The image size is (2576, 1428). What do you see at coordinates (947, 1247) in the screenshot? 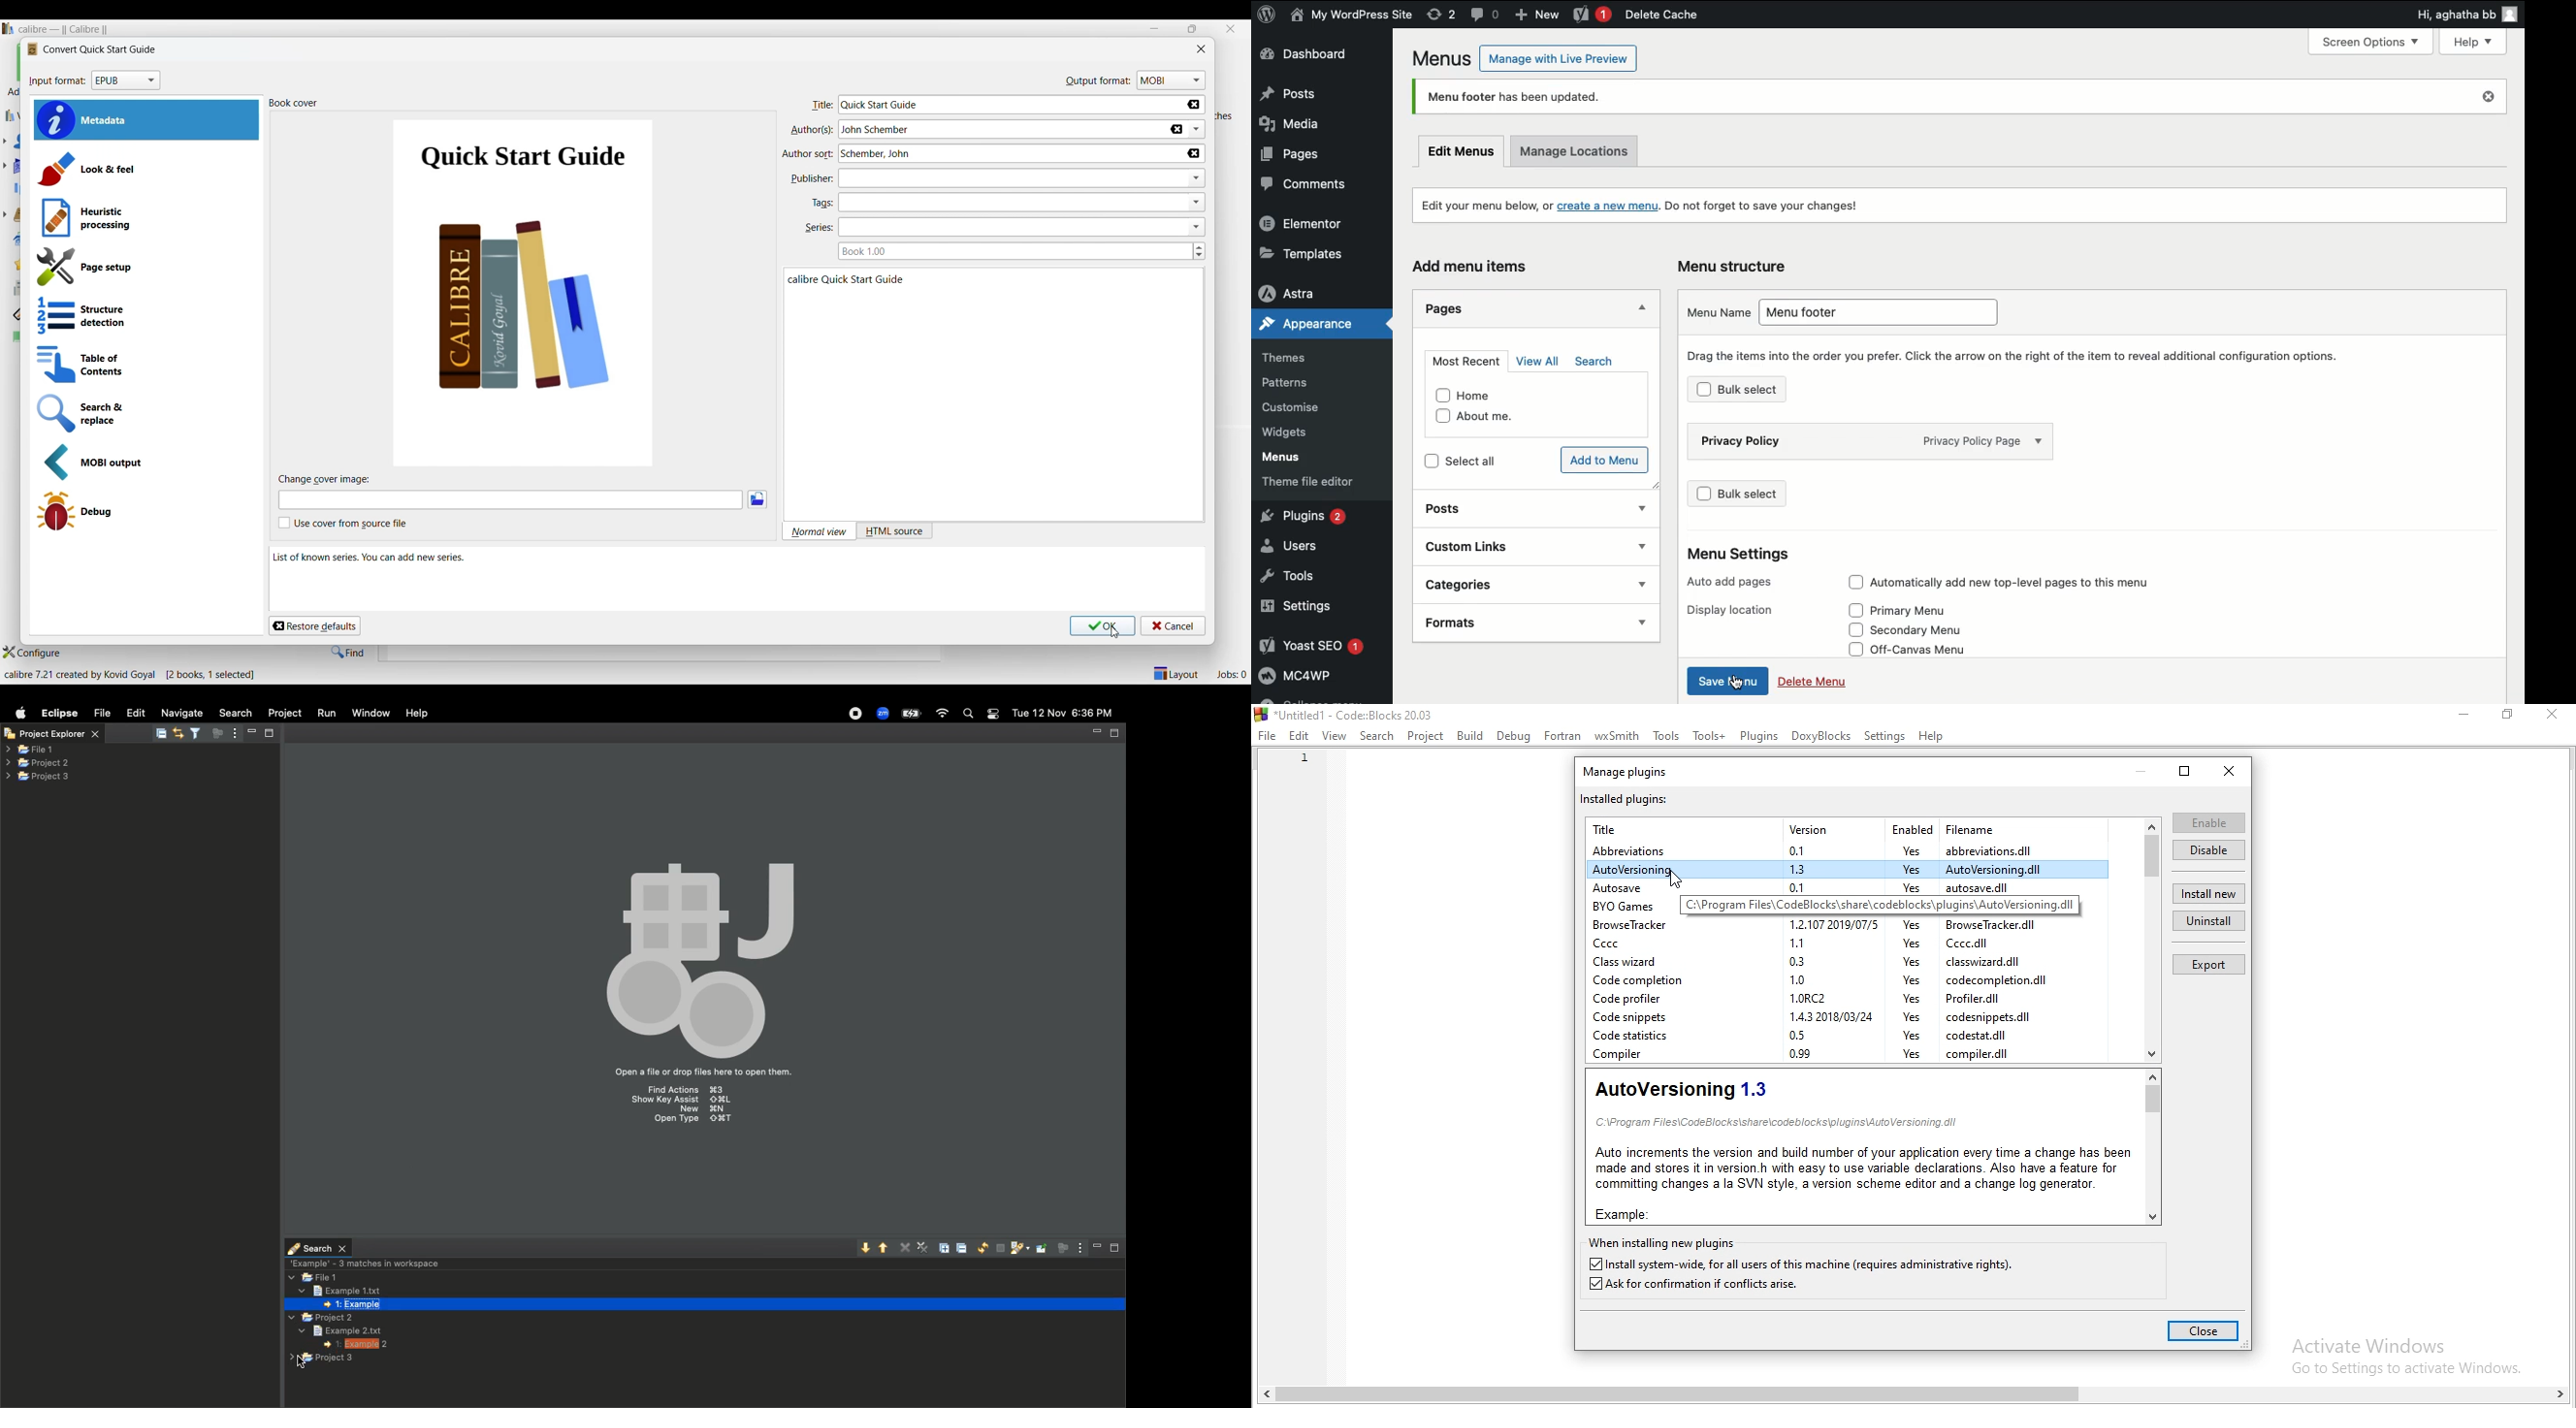
I see `Expand all` at bounding box center [947, 1247].